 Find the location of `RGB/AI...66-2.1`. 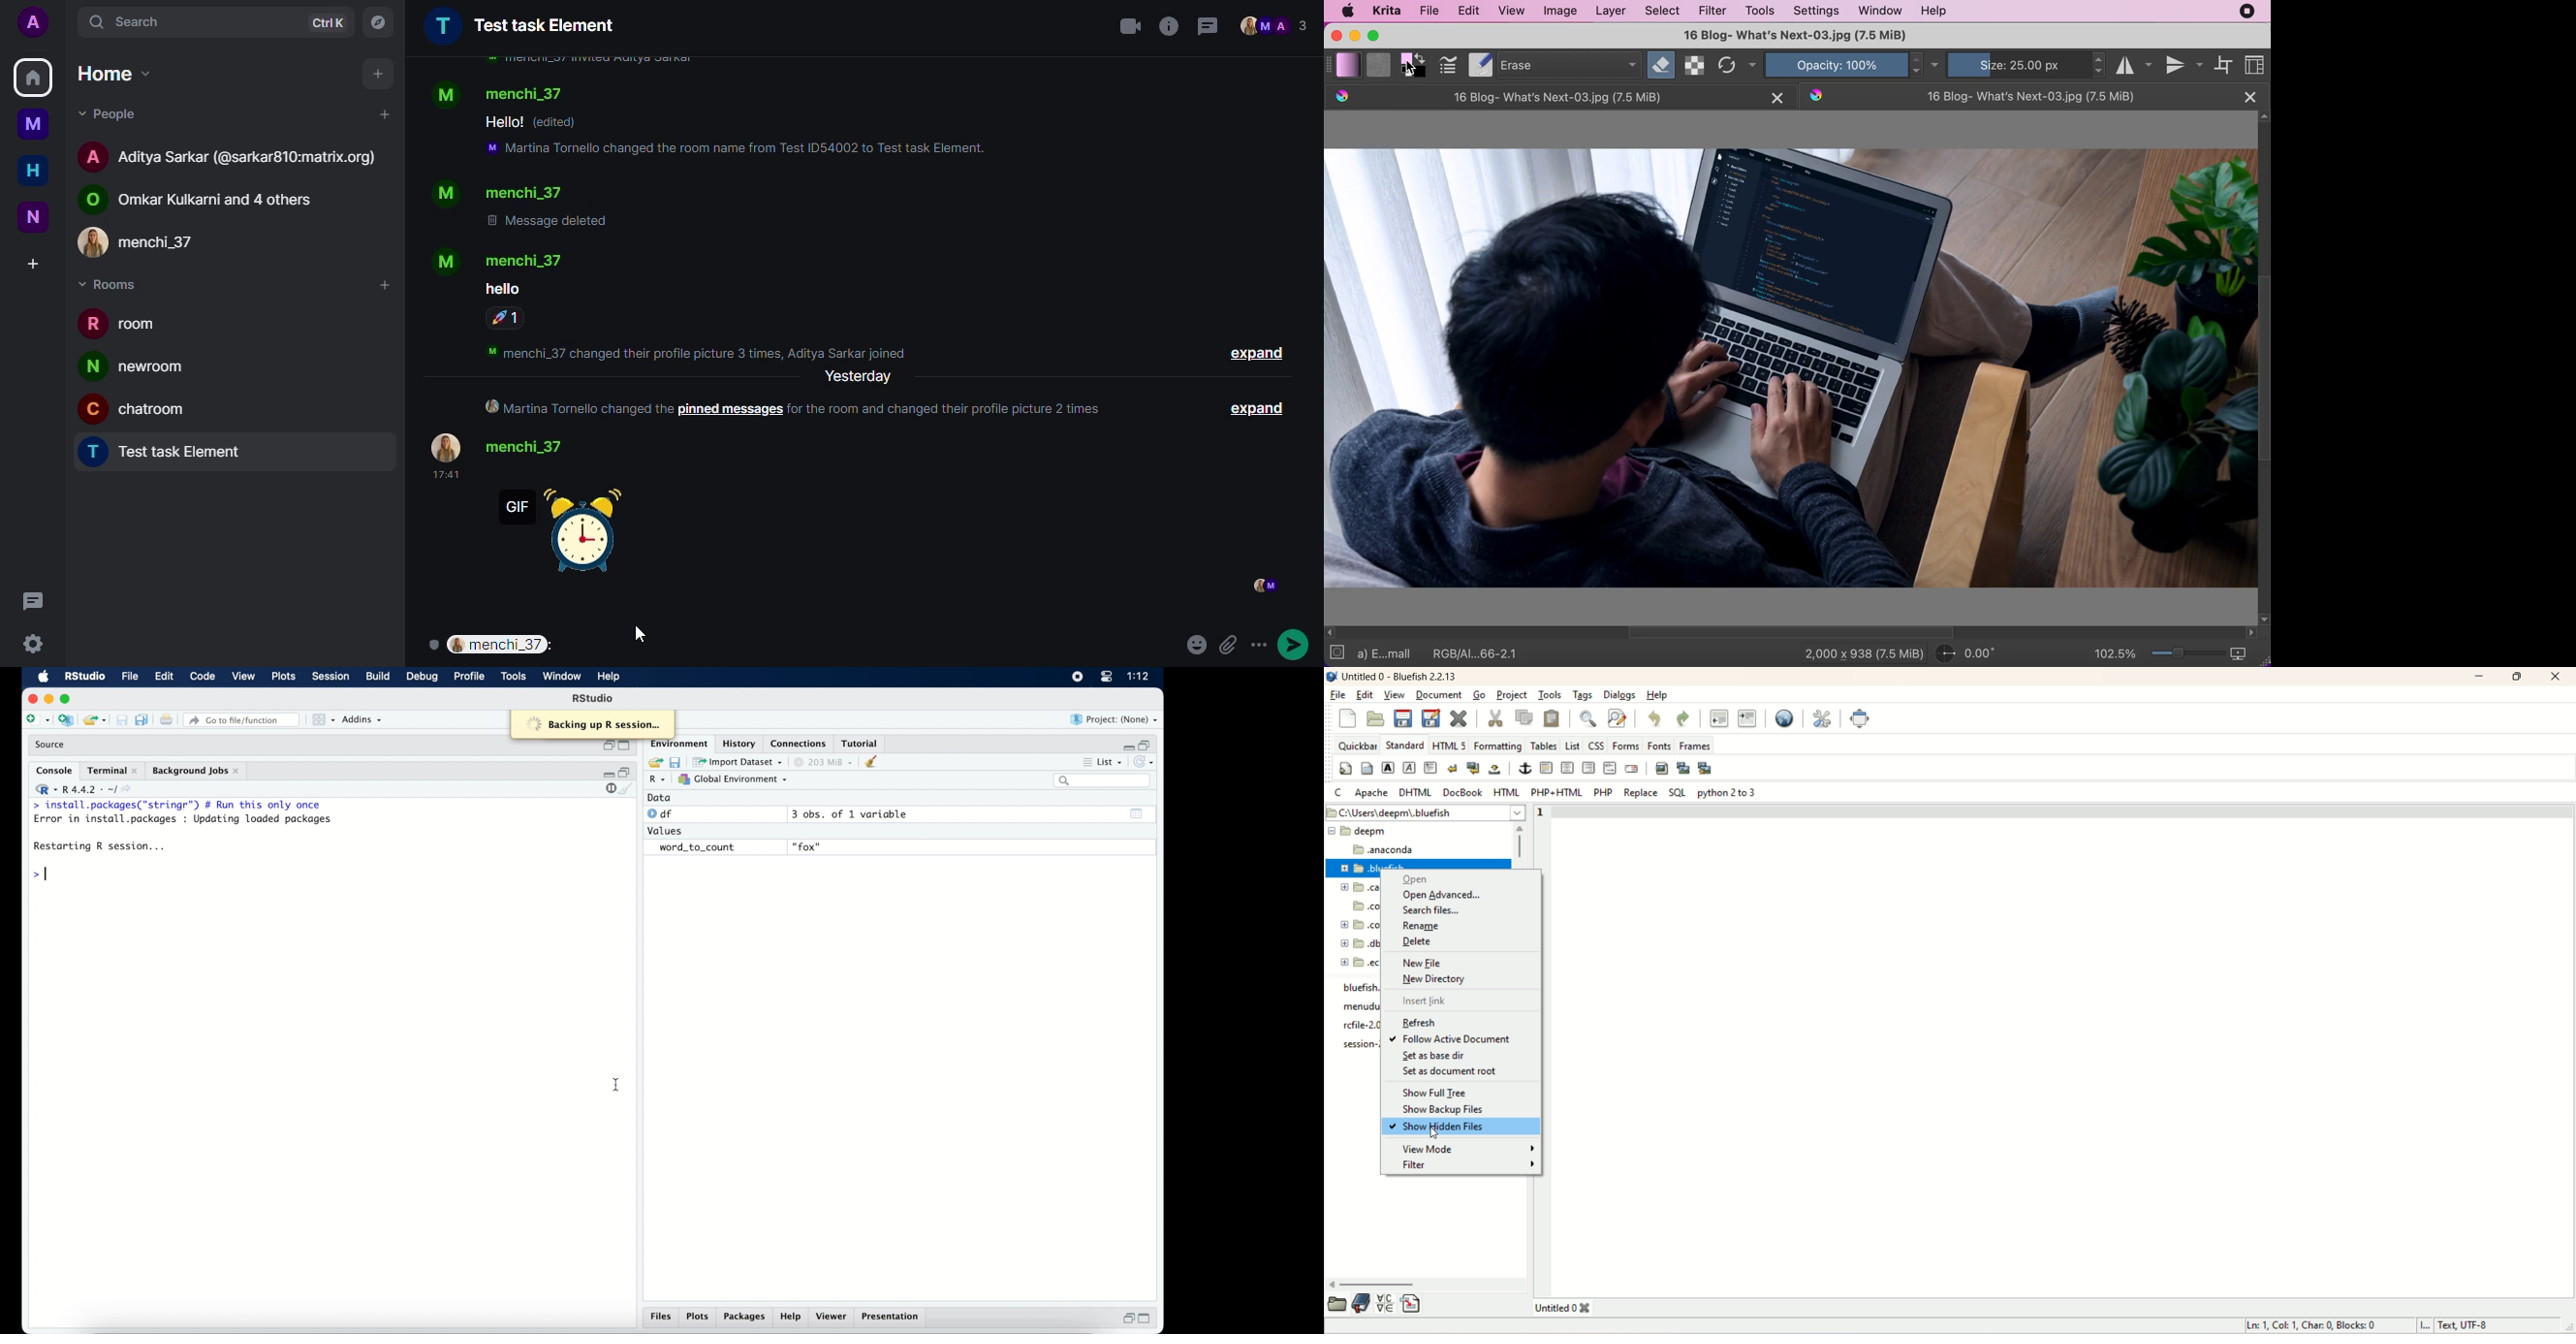

RGB/AI...66-2.1 is located at coordinates (1477, 653).